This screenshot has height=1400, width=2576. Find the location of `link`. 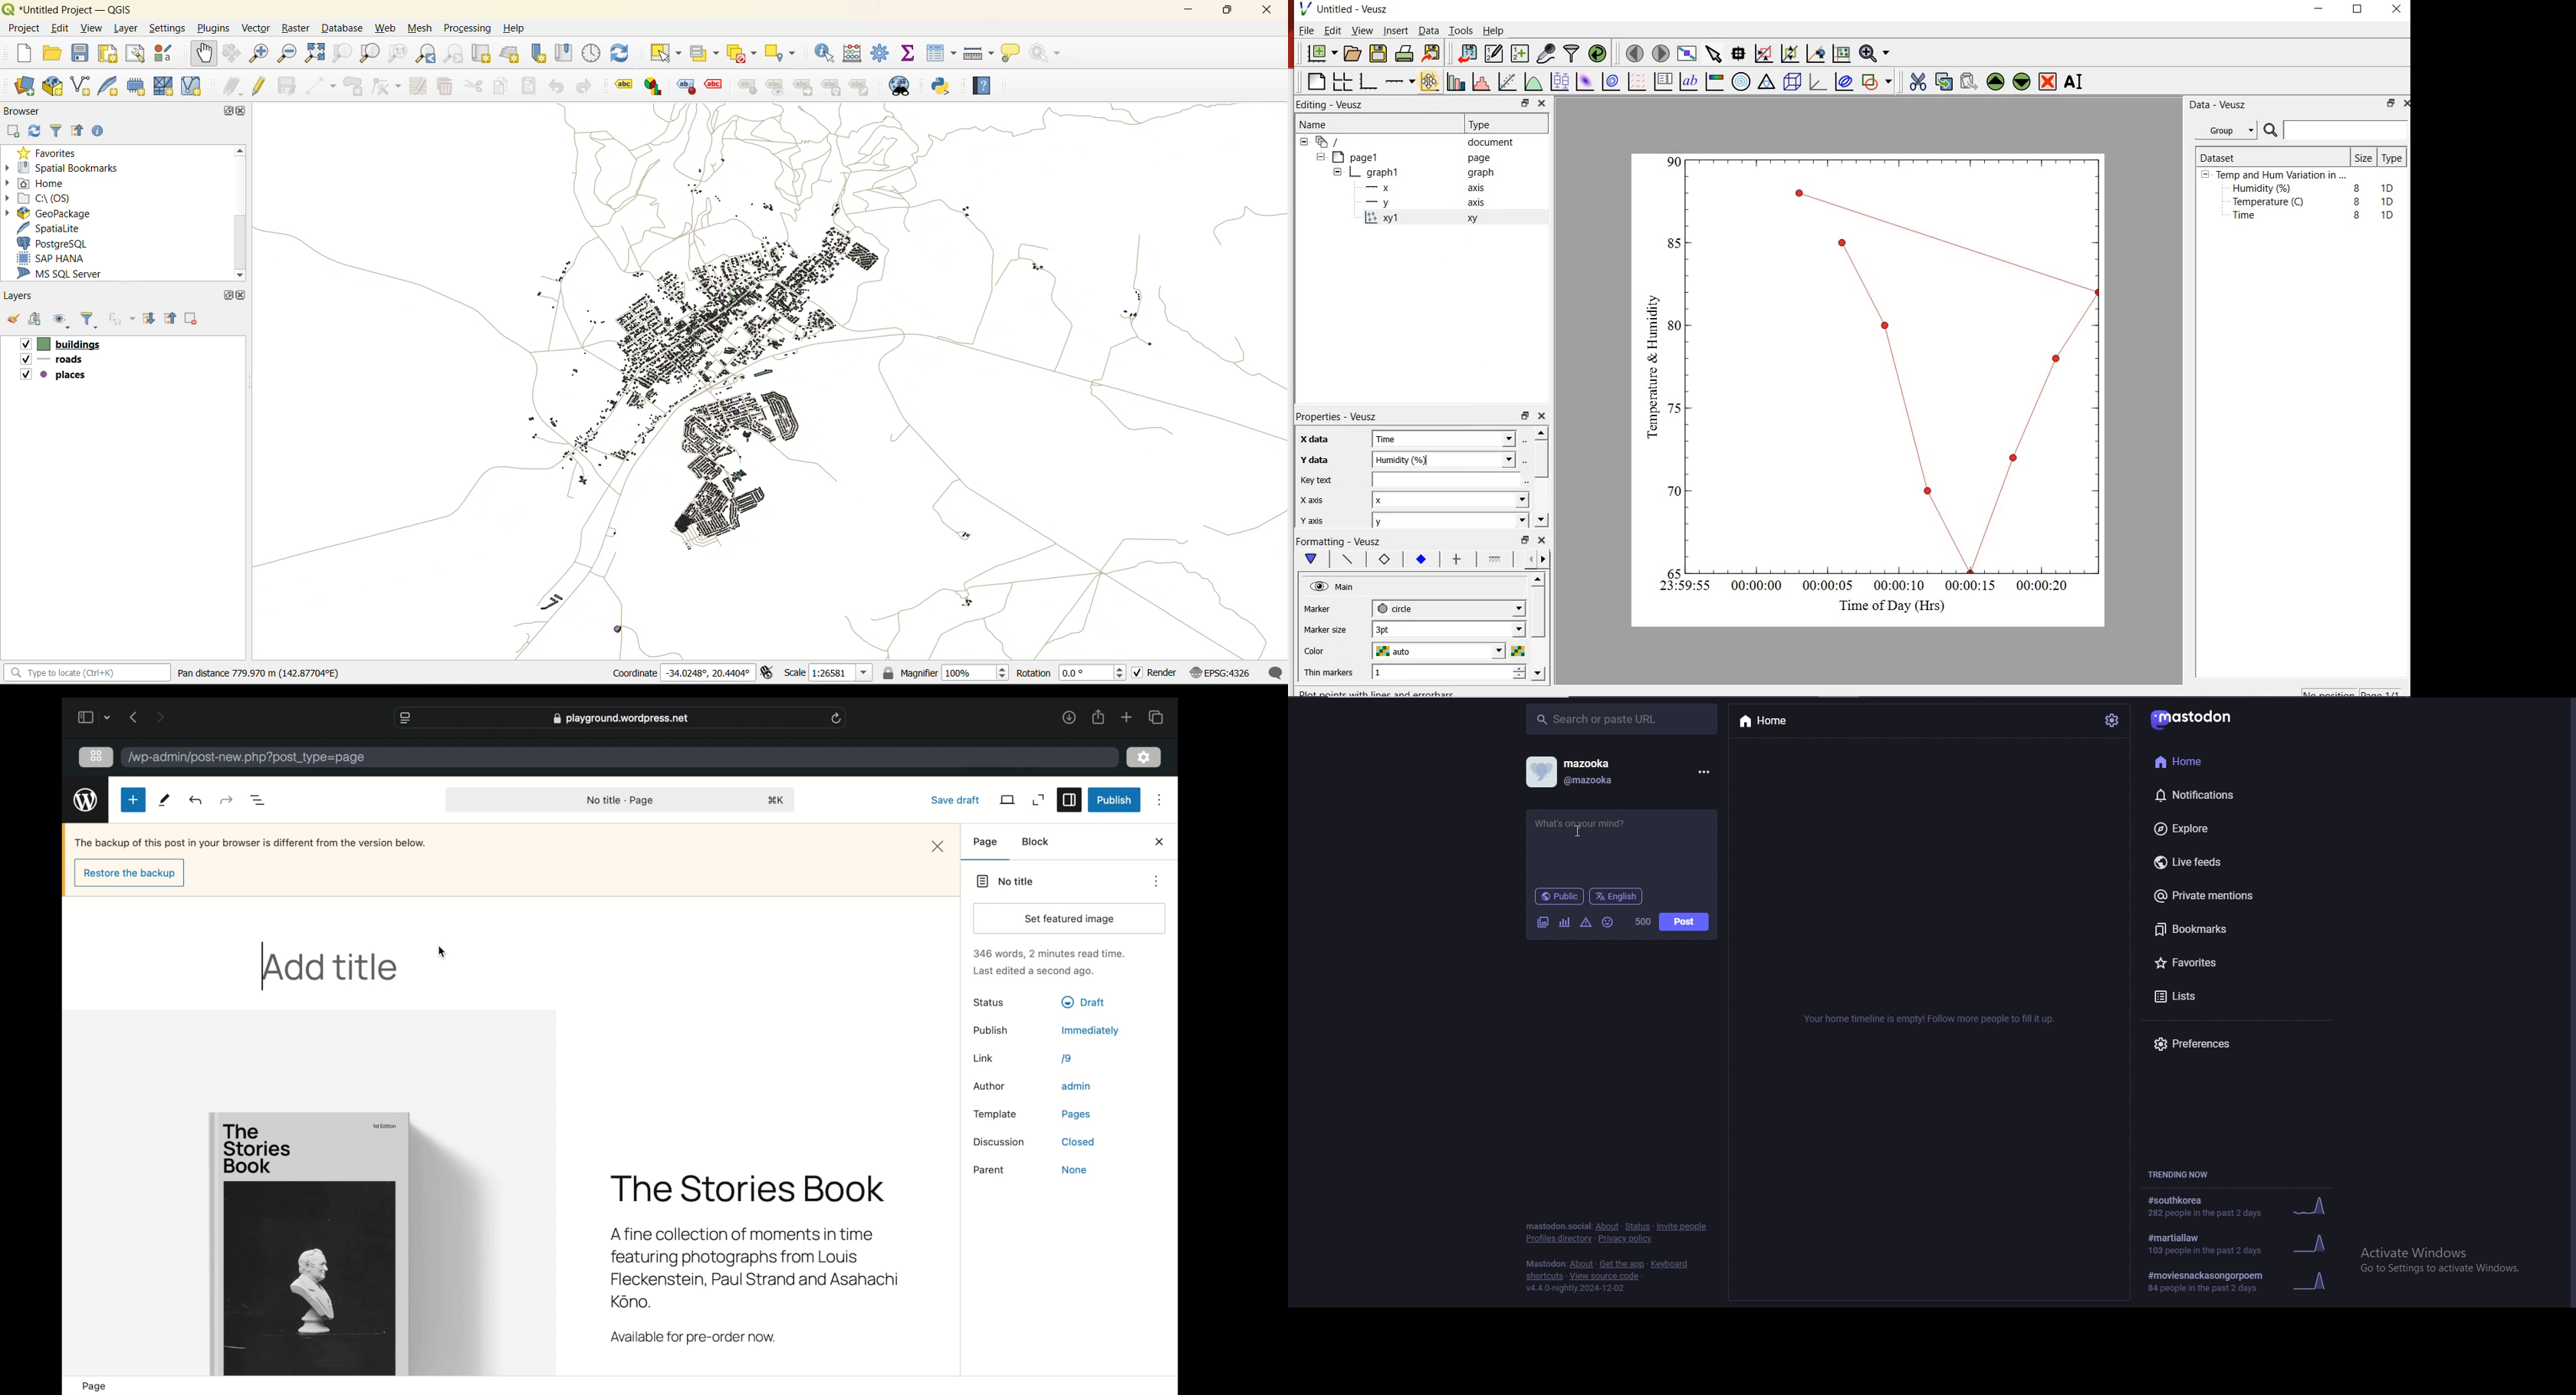

link is located at coordinates (984, 1059).